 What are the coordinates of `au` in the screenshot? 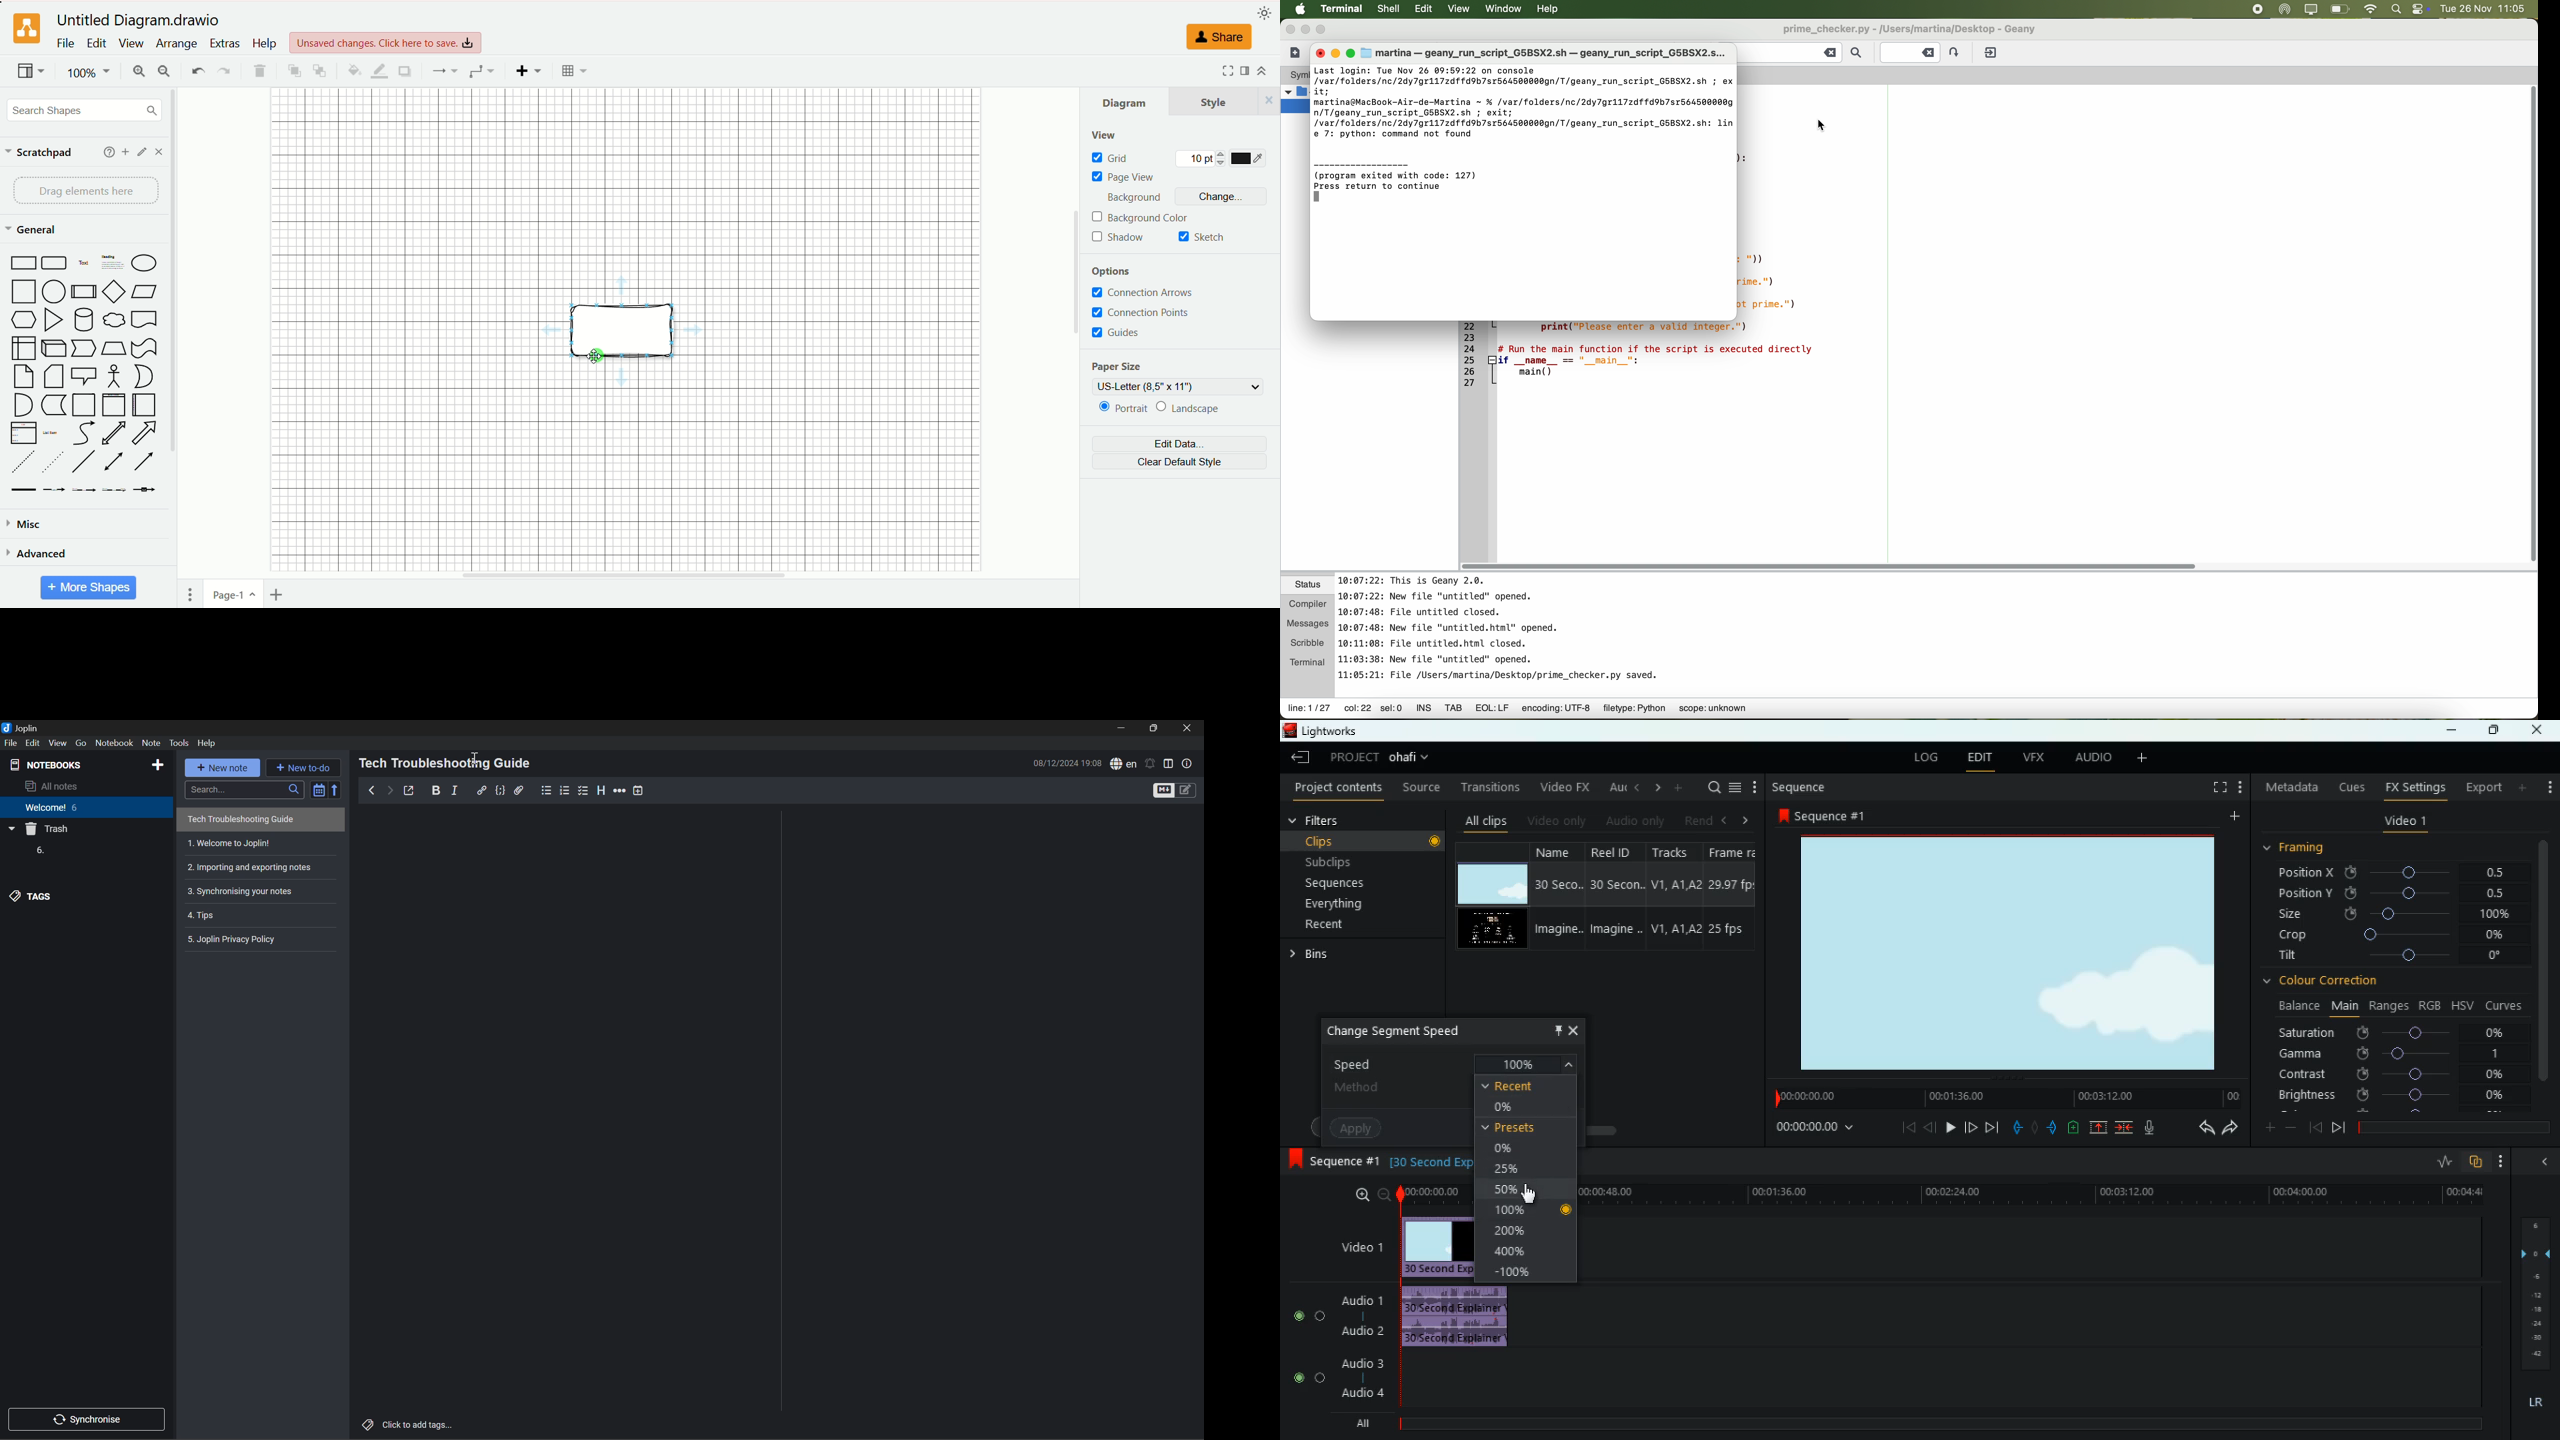 It's located at (1611, 785).